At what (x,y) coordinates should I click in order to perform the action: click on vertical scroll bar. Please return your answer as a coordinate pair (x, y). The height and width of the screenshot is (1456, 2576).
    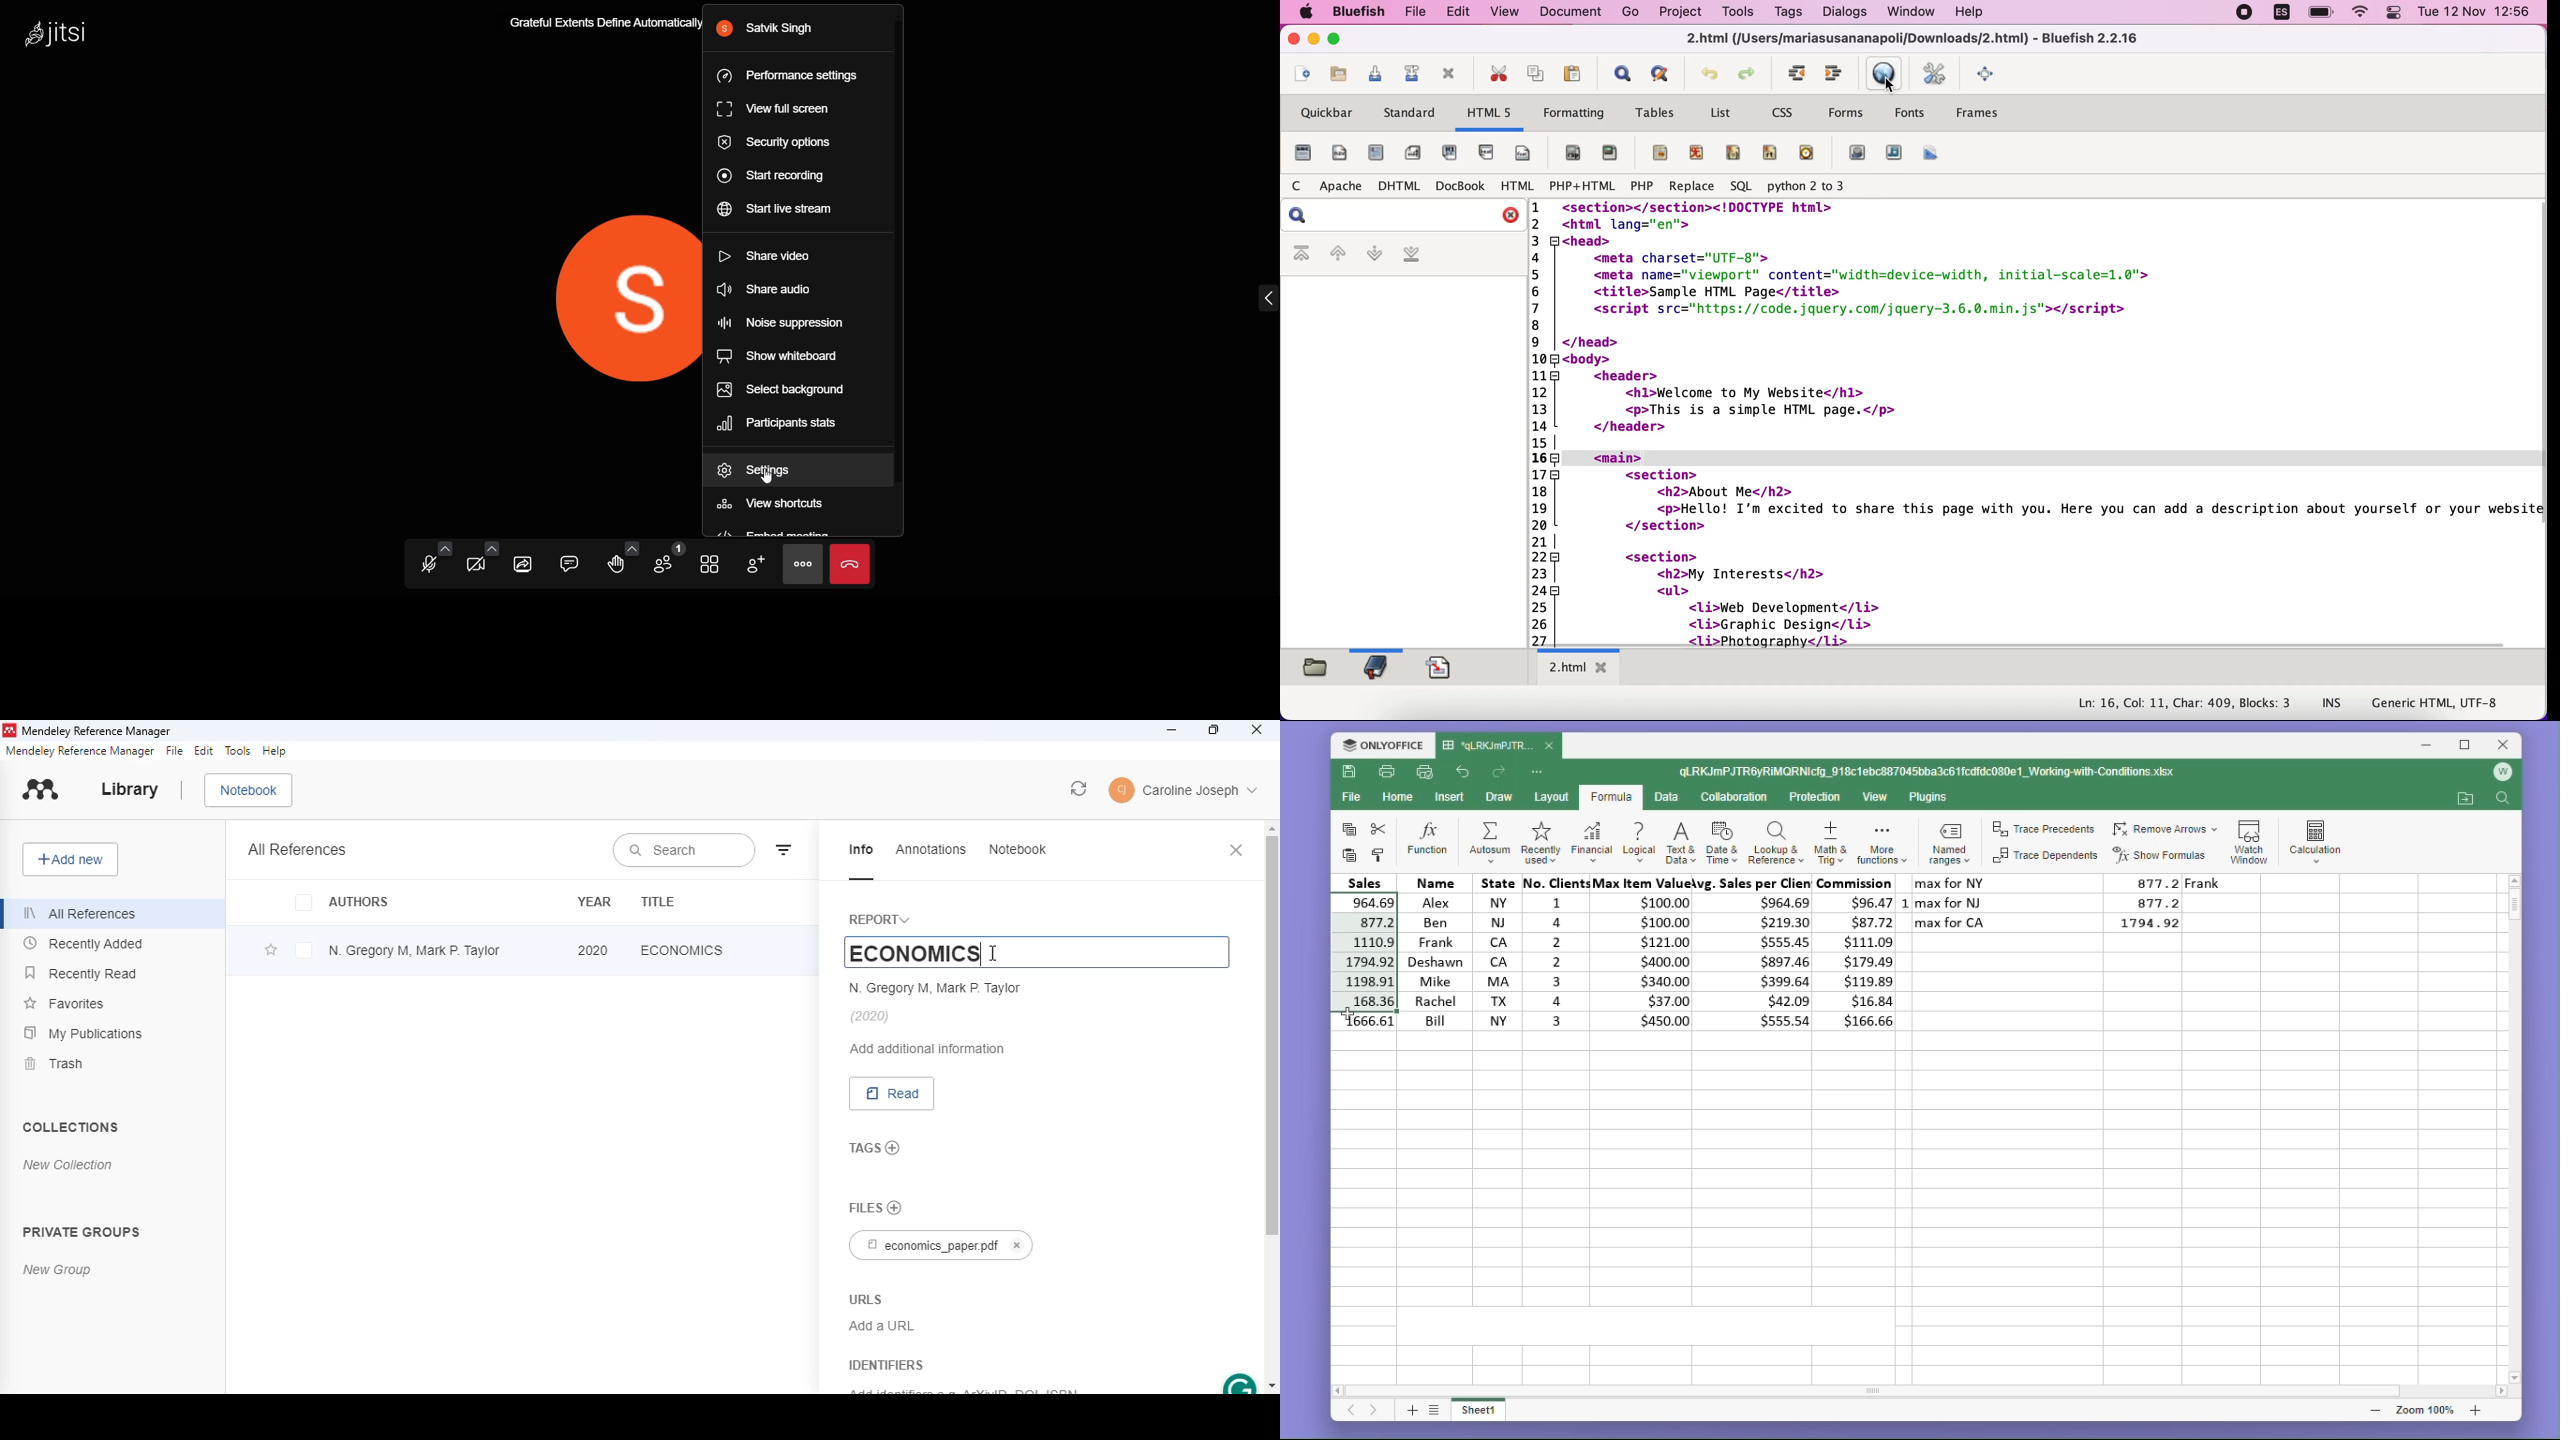
    Looking at the image, I should click on (1270, 1037).